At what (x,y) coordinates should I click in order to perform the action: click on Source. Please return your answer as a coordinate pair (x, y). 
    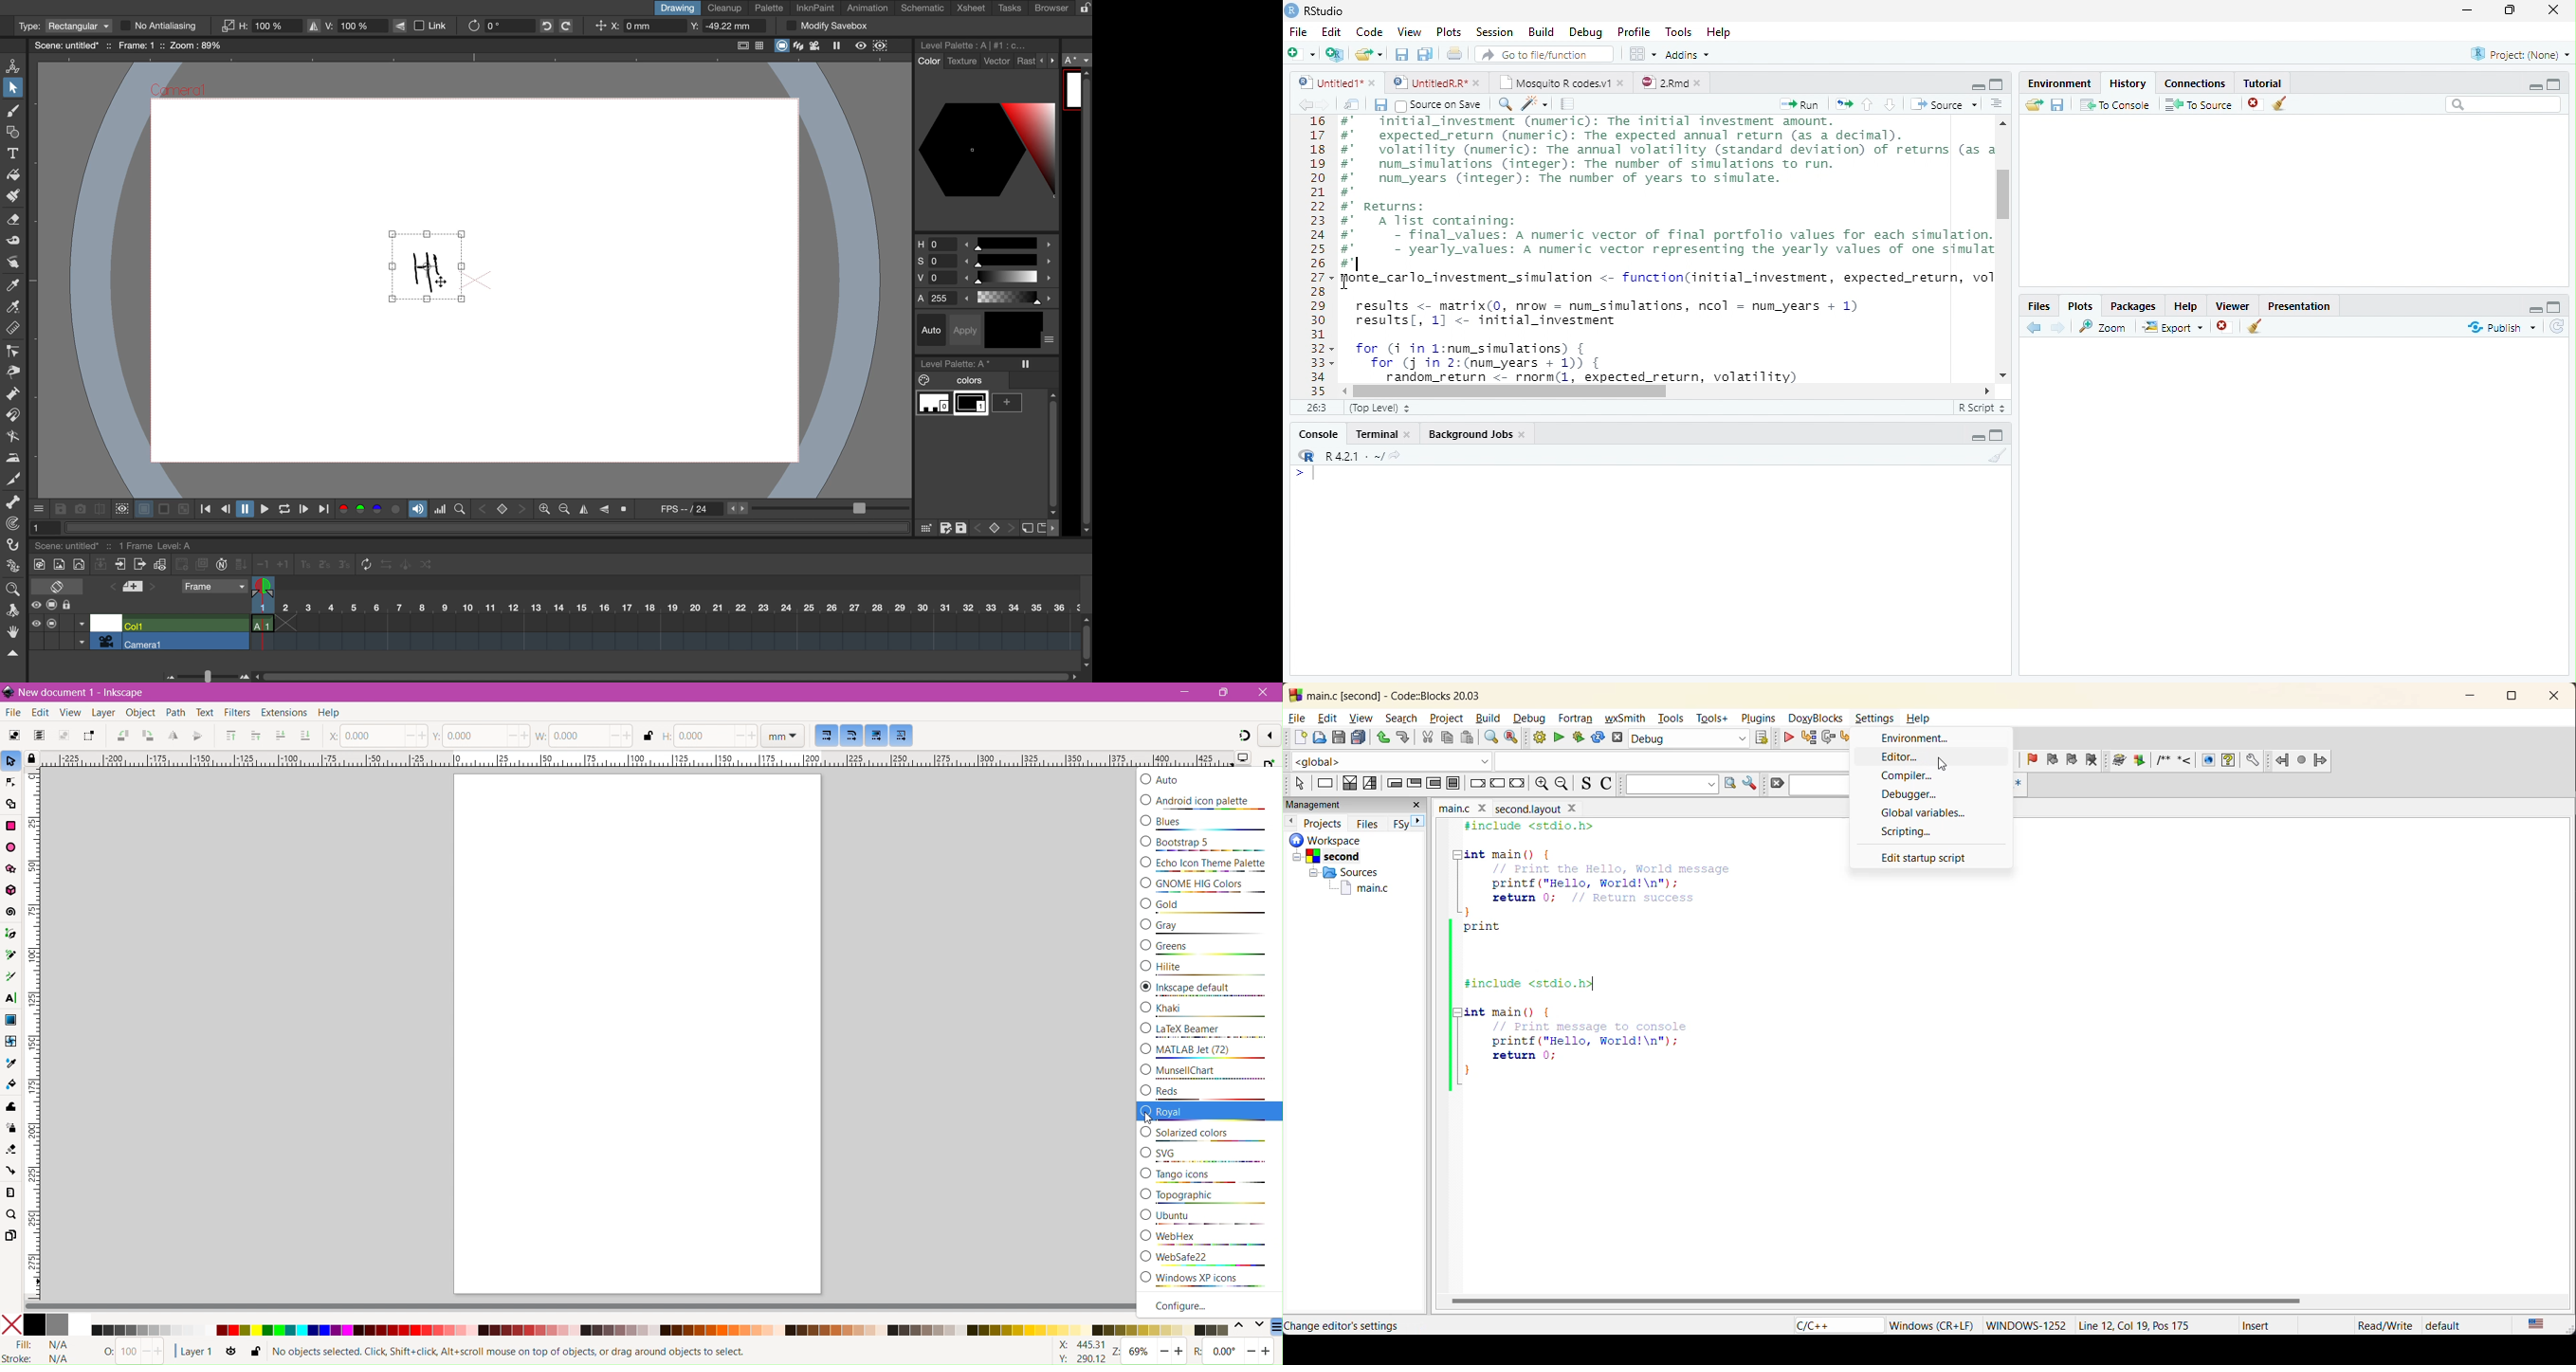
    Looking at the image, I should click on (1943, 103).